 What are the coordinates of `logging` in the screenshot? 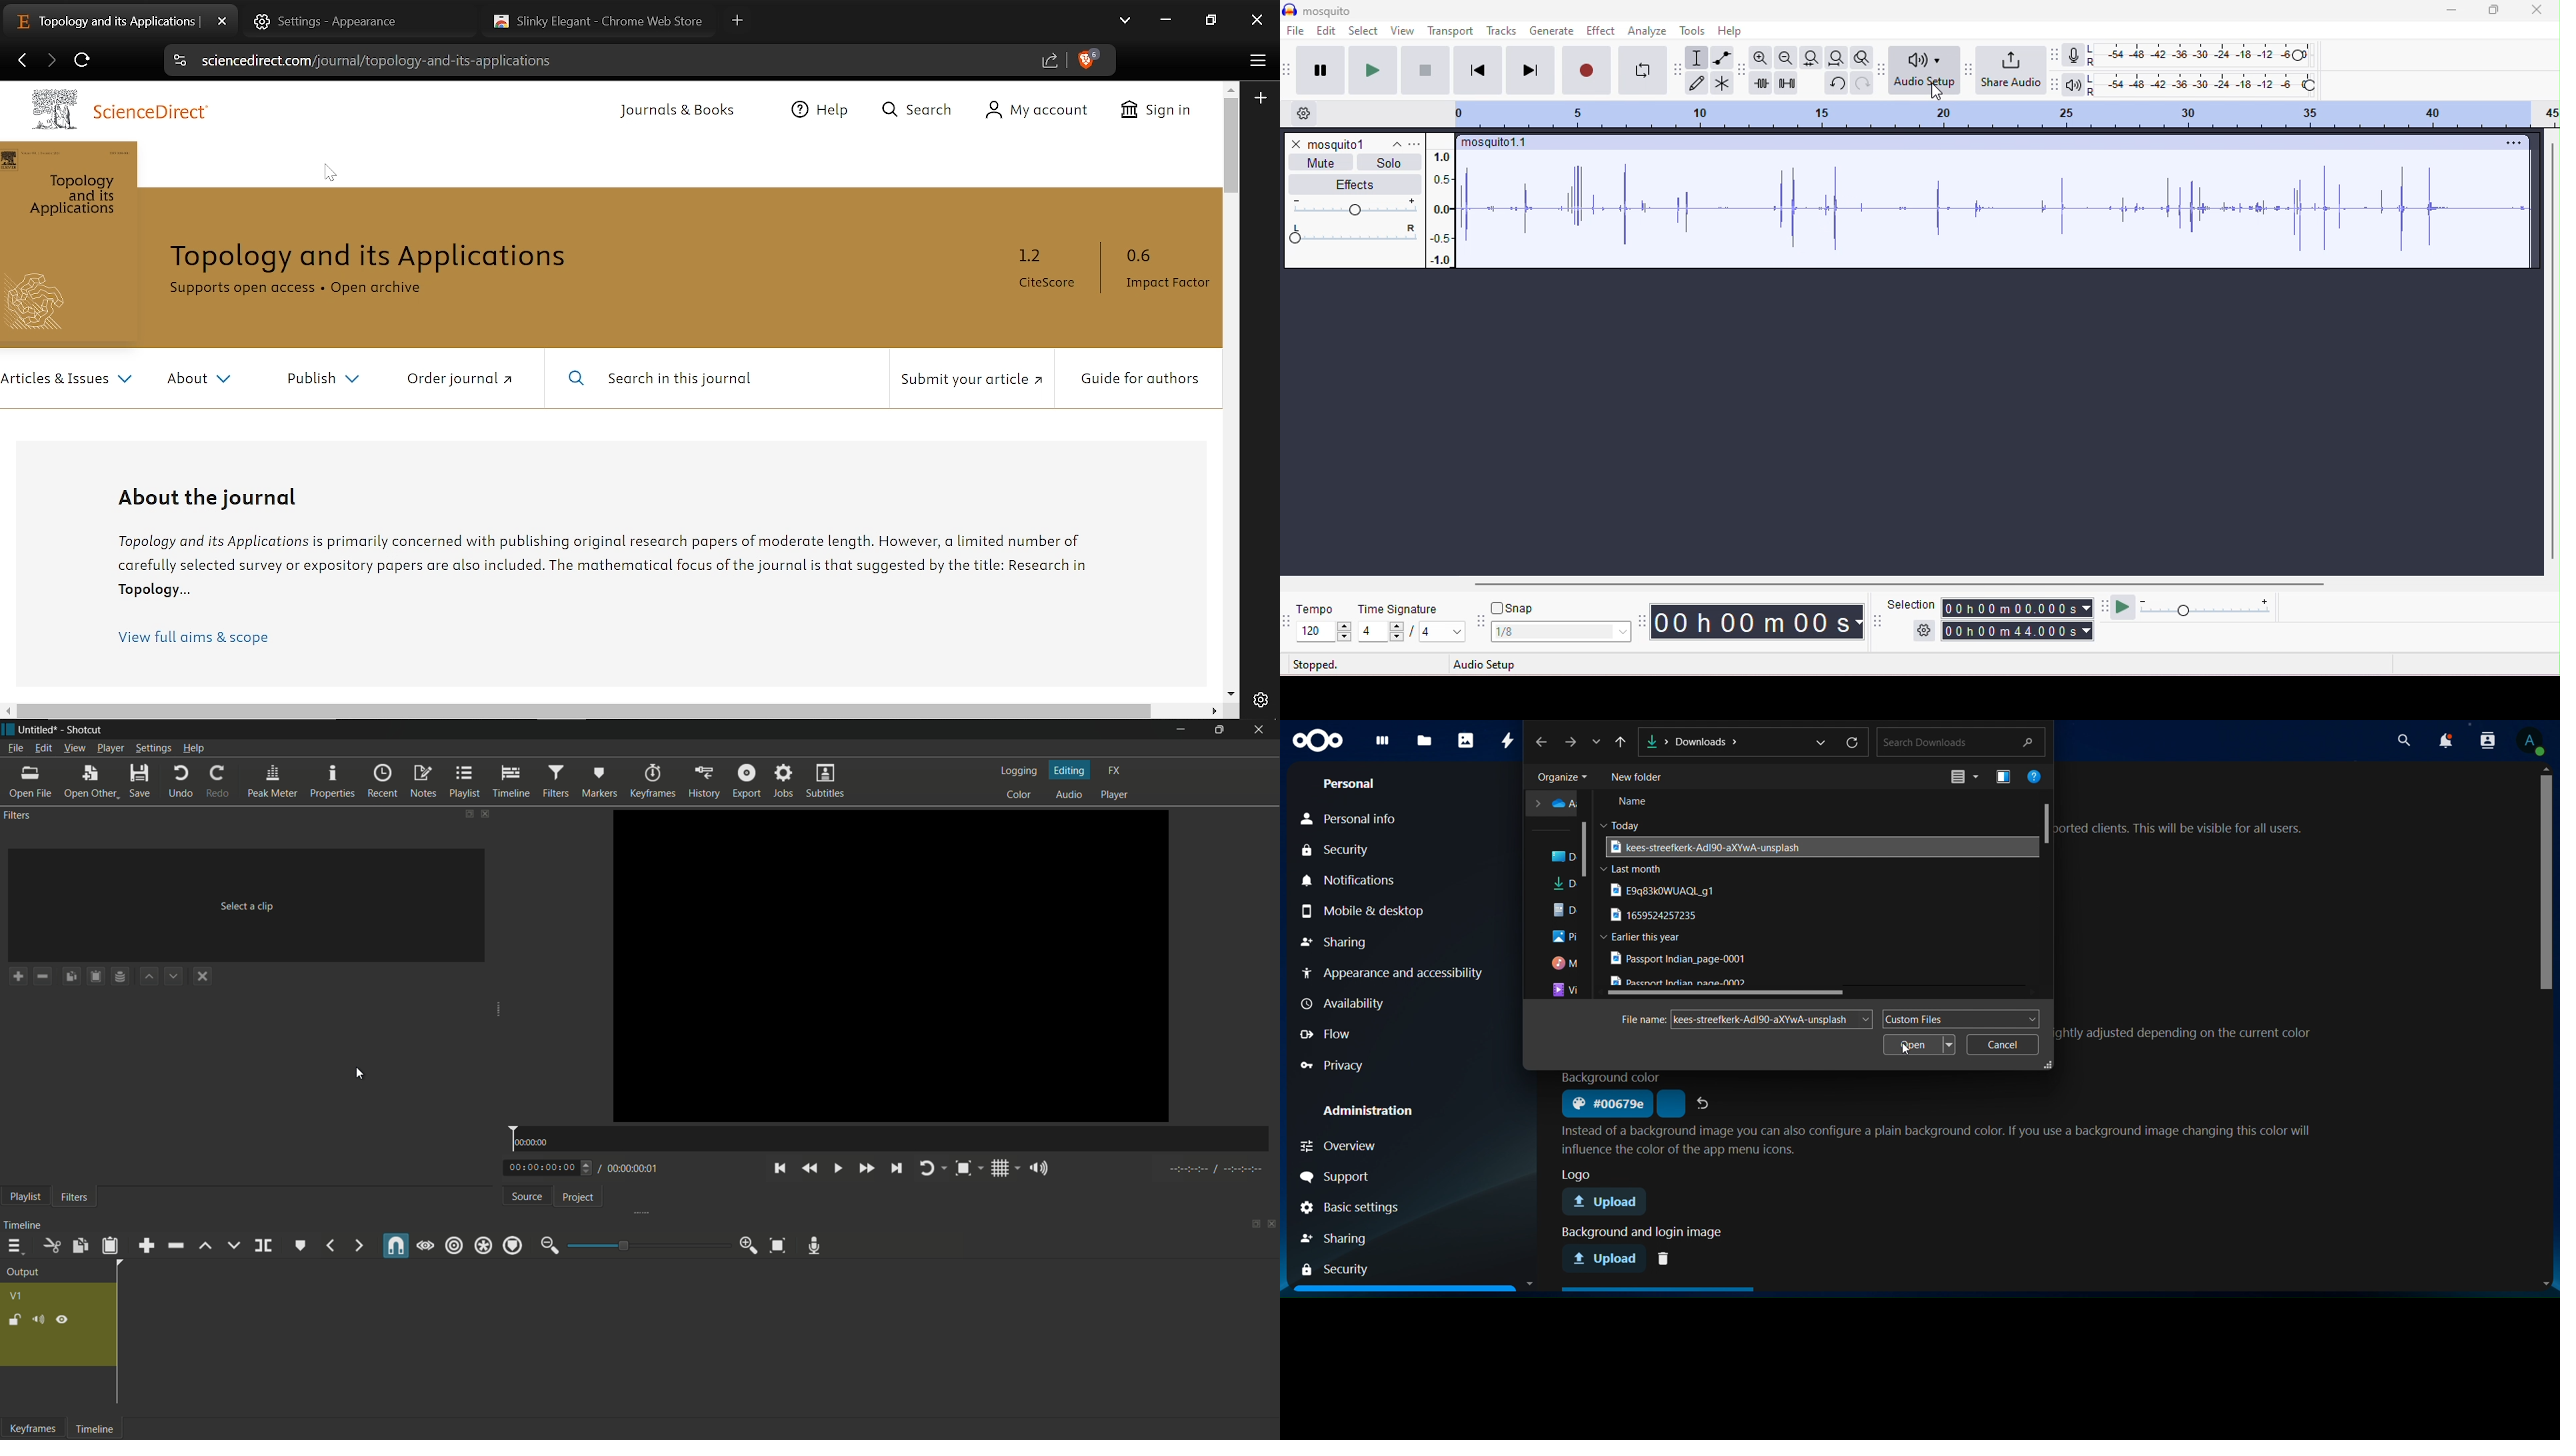 It's located at (1019, 772).